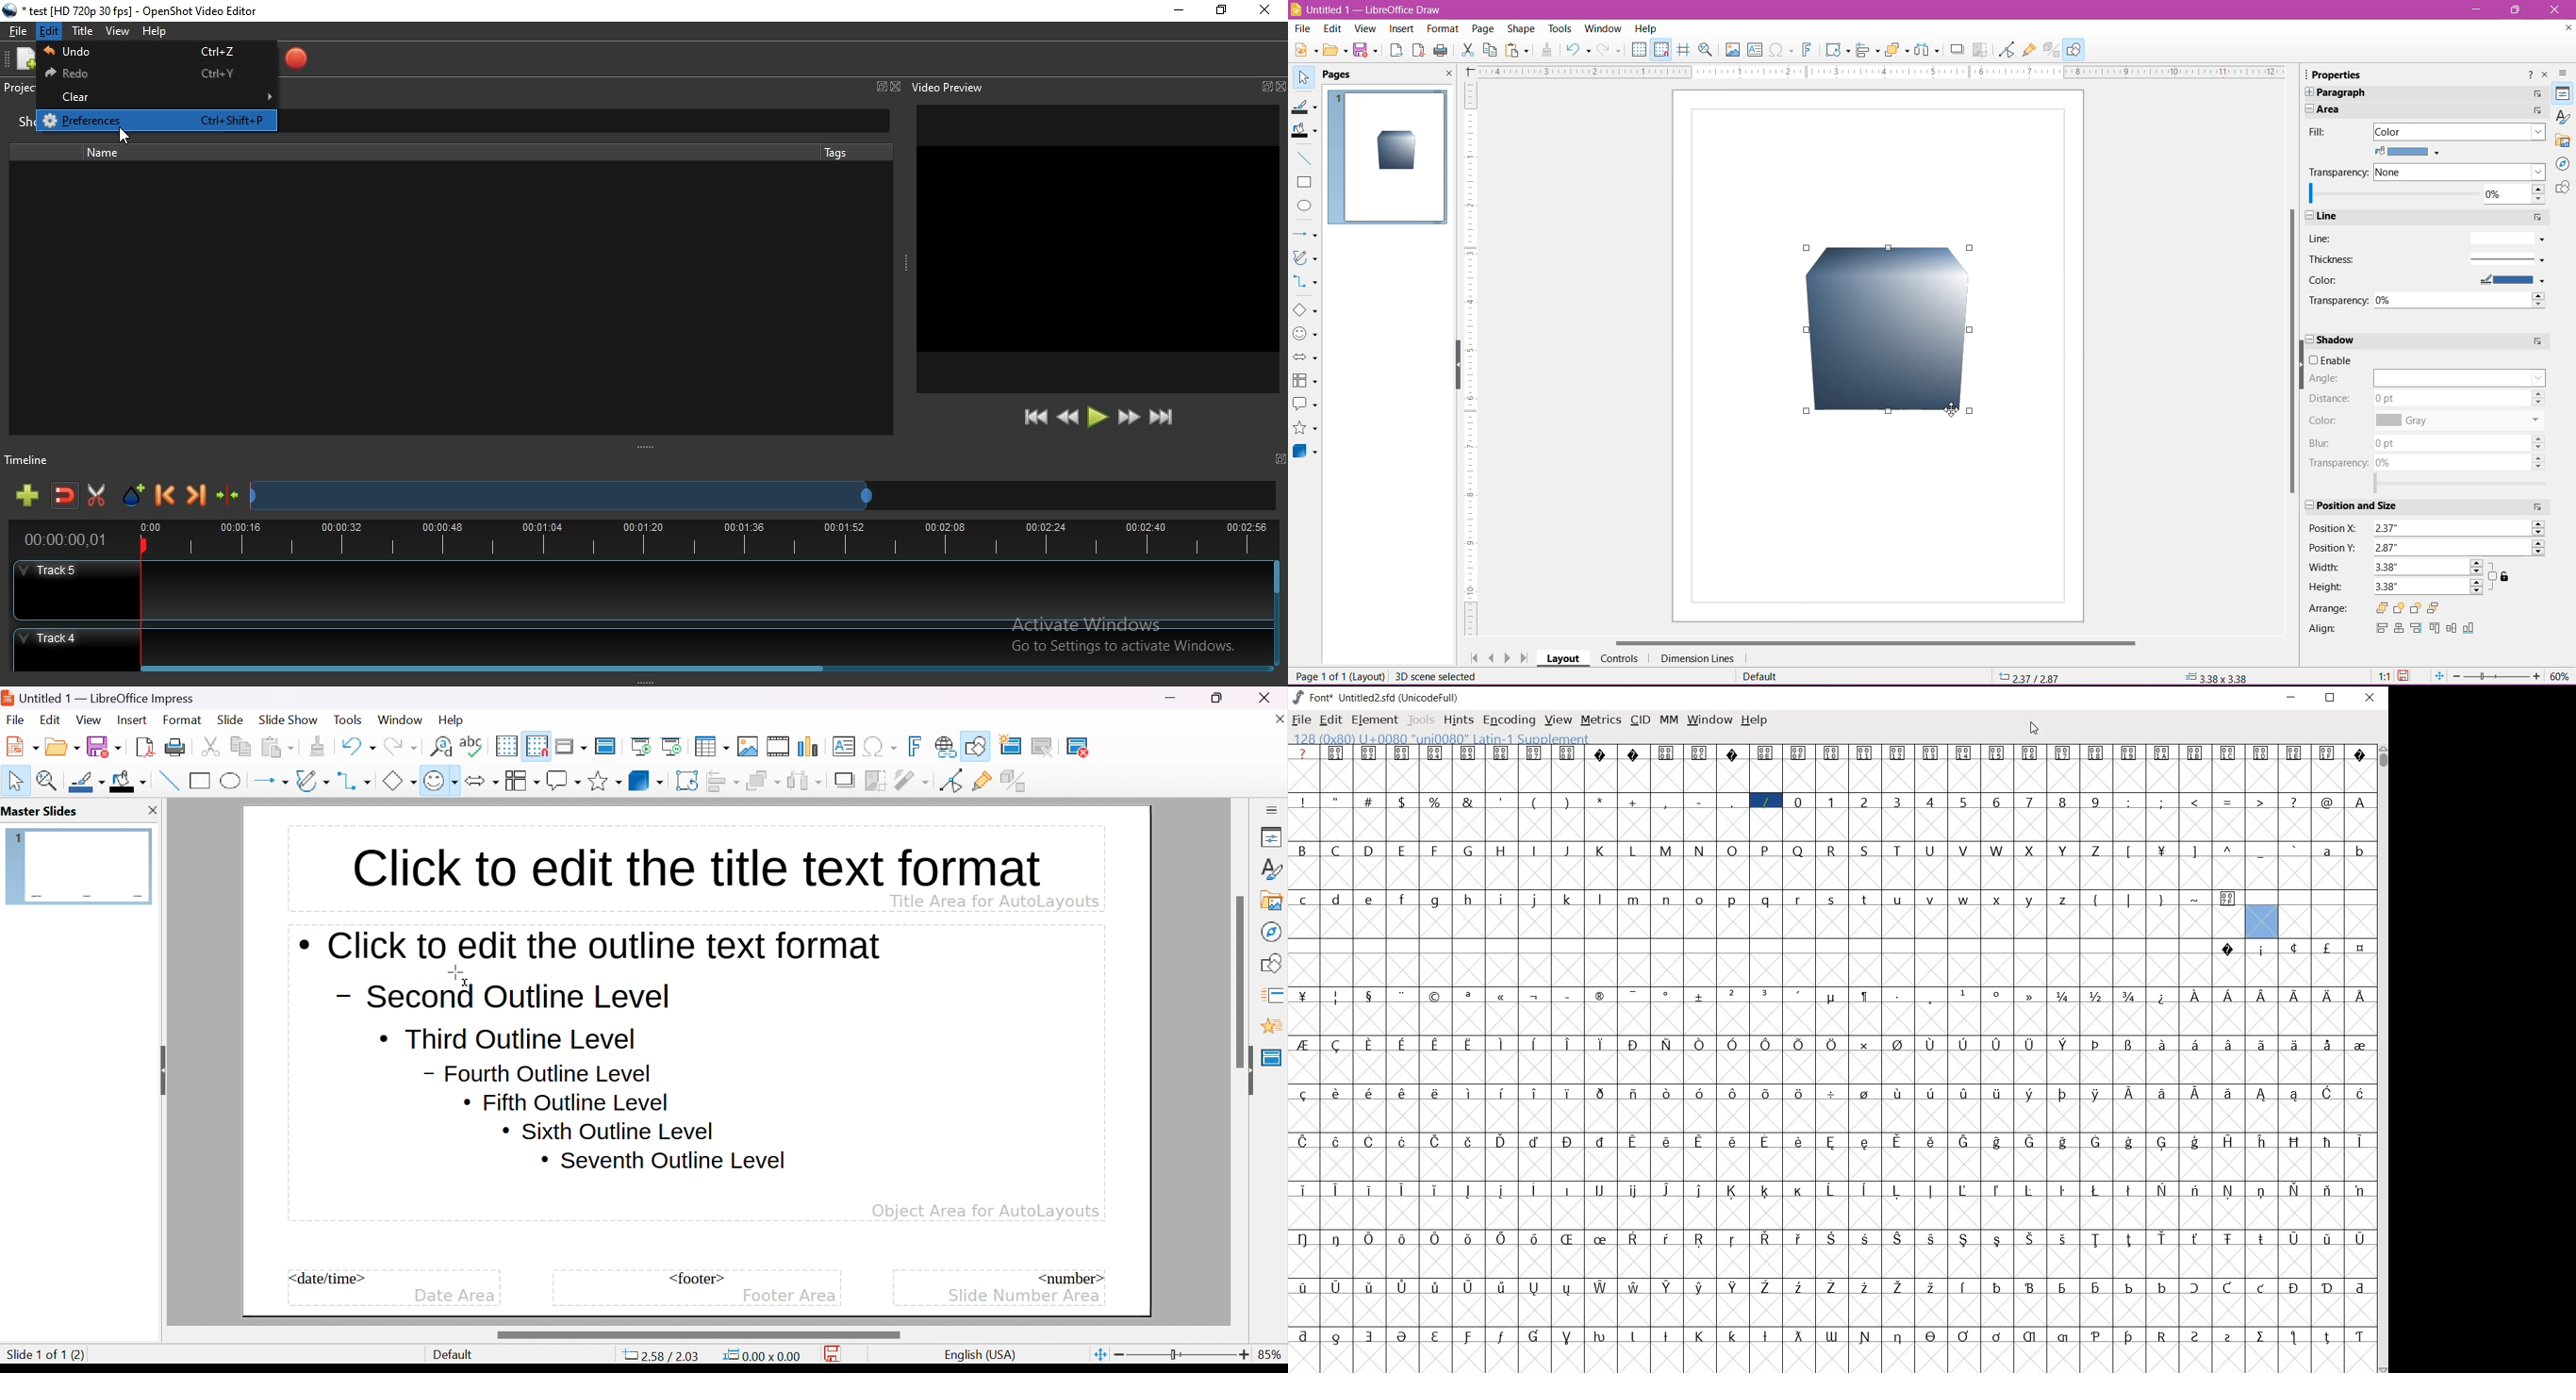 The height and width of the screenshot is (1400, 2576). I want to click on export as pdf, so click(143, 746).